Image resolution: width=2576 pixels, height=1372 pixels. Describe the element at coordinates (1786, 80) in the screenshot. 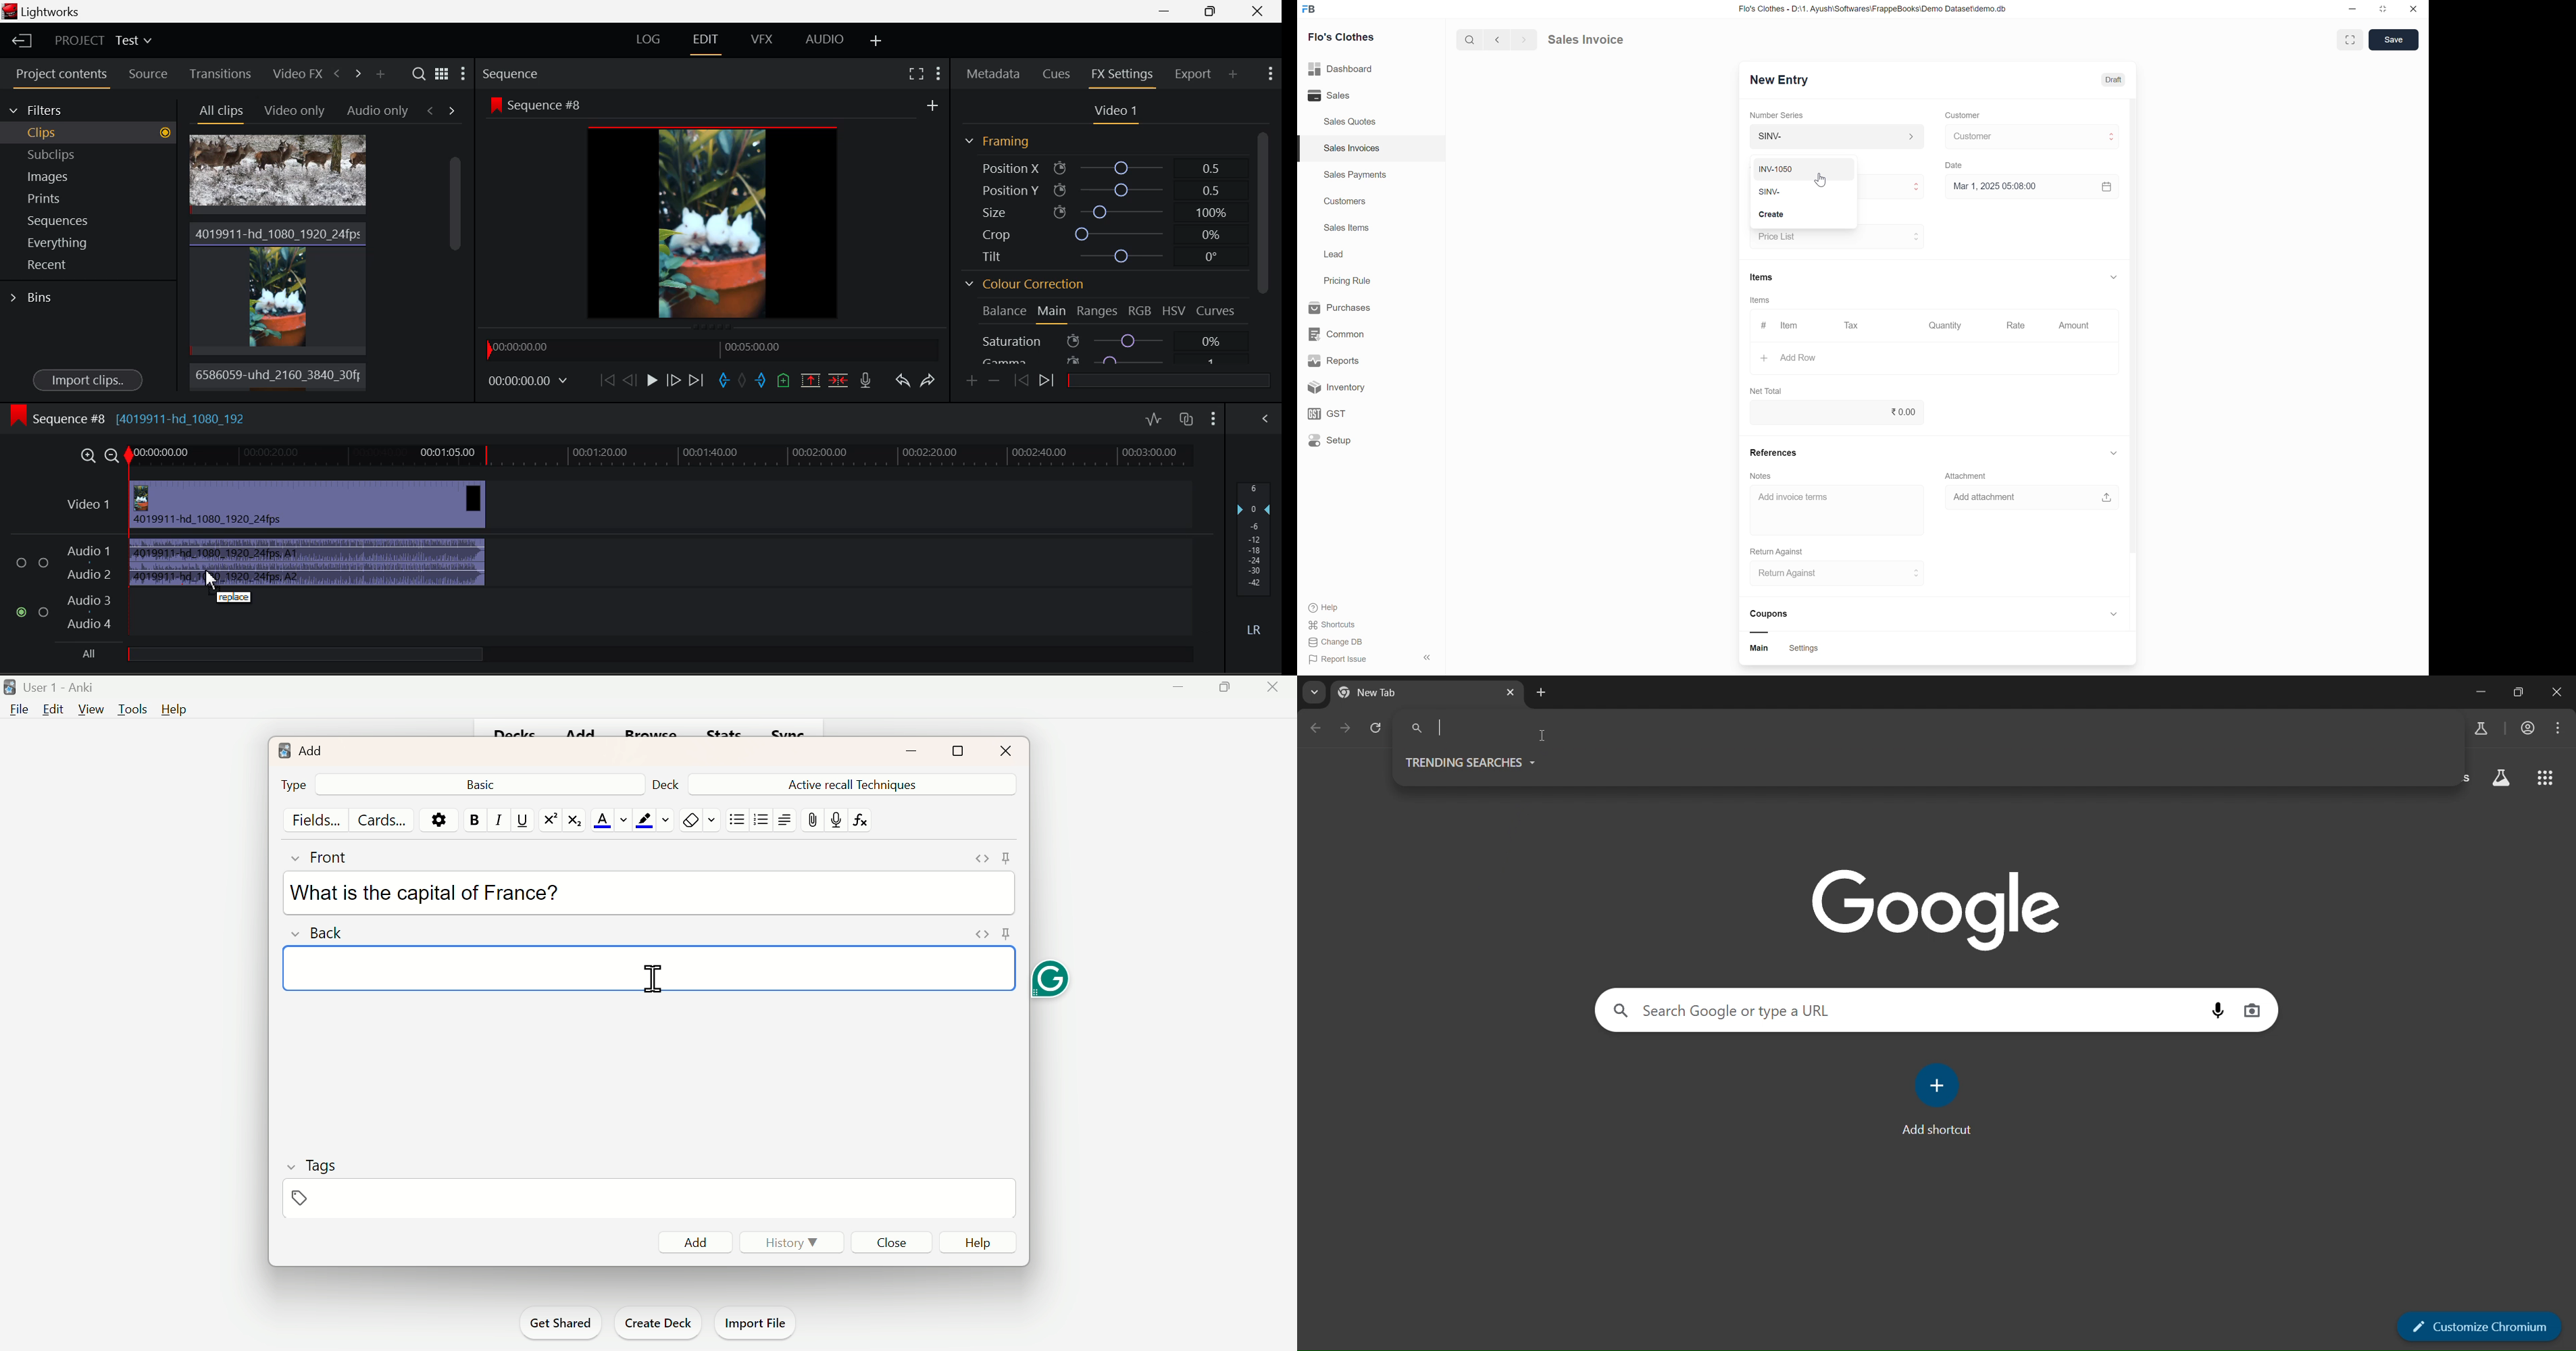

I see `New Entry` at that location.